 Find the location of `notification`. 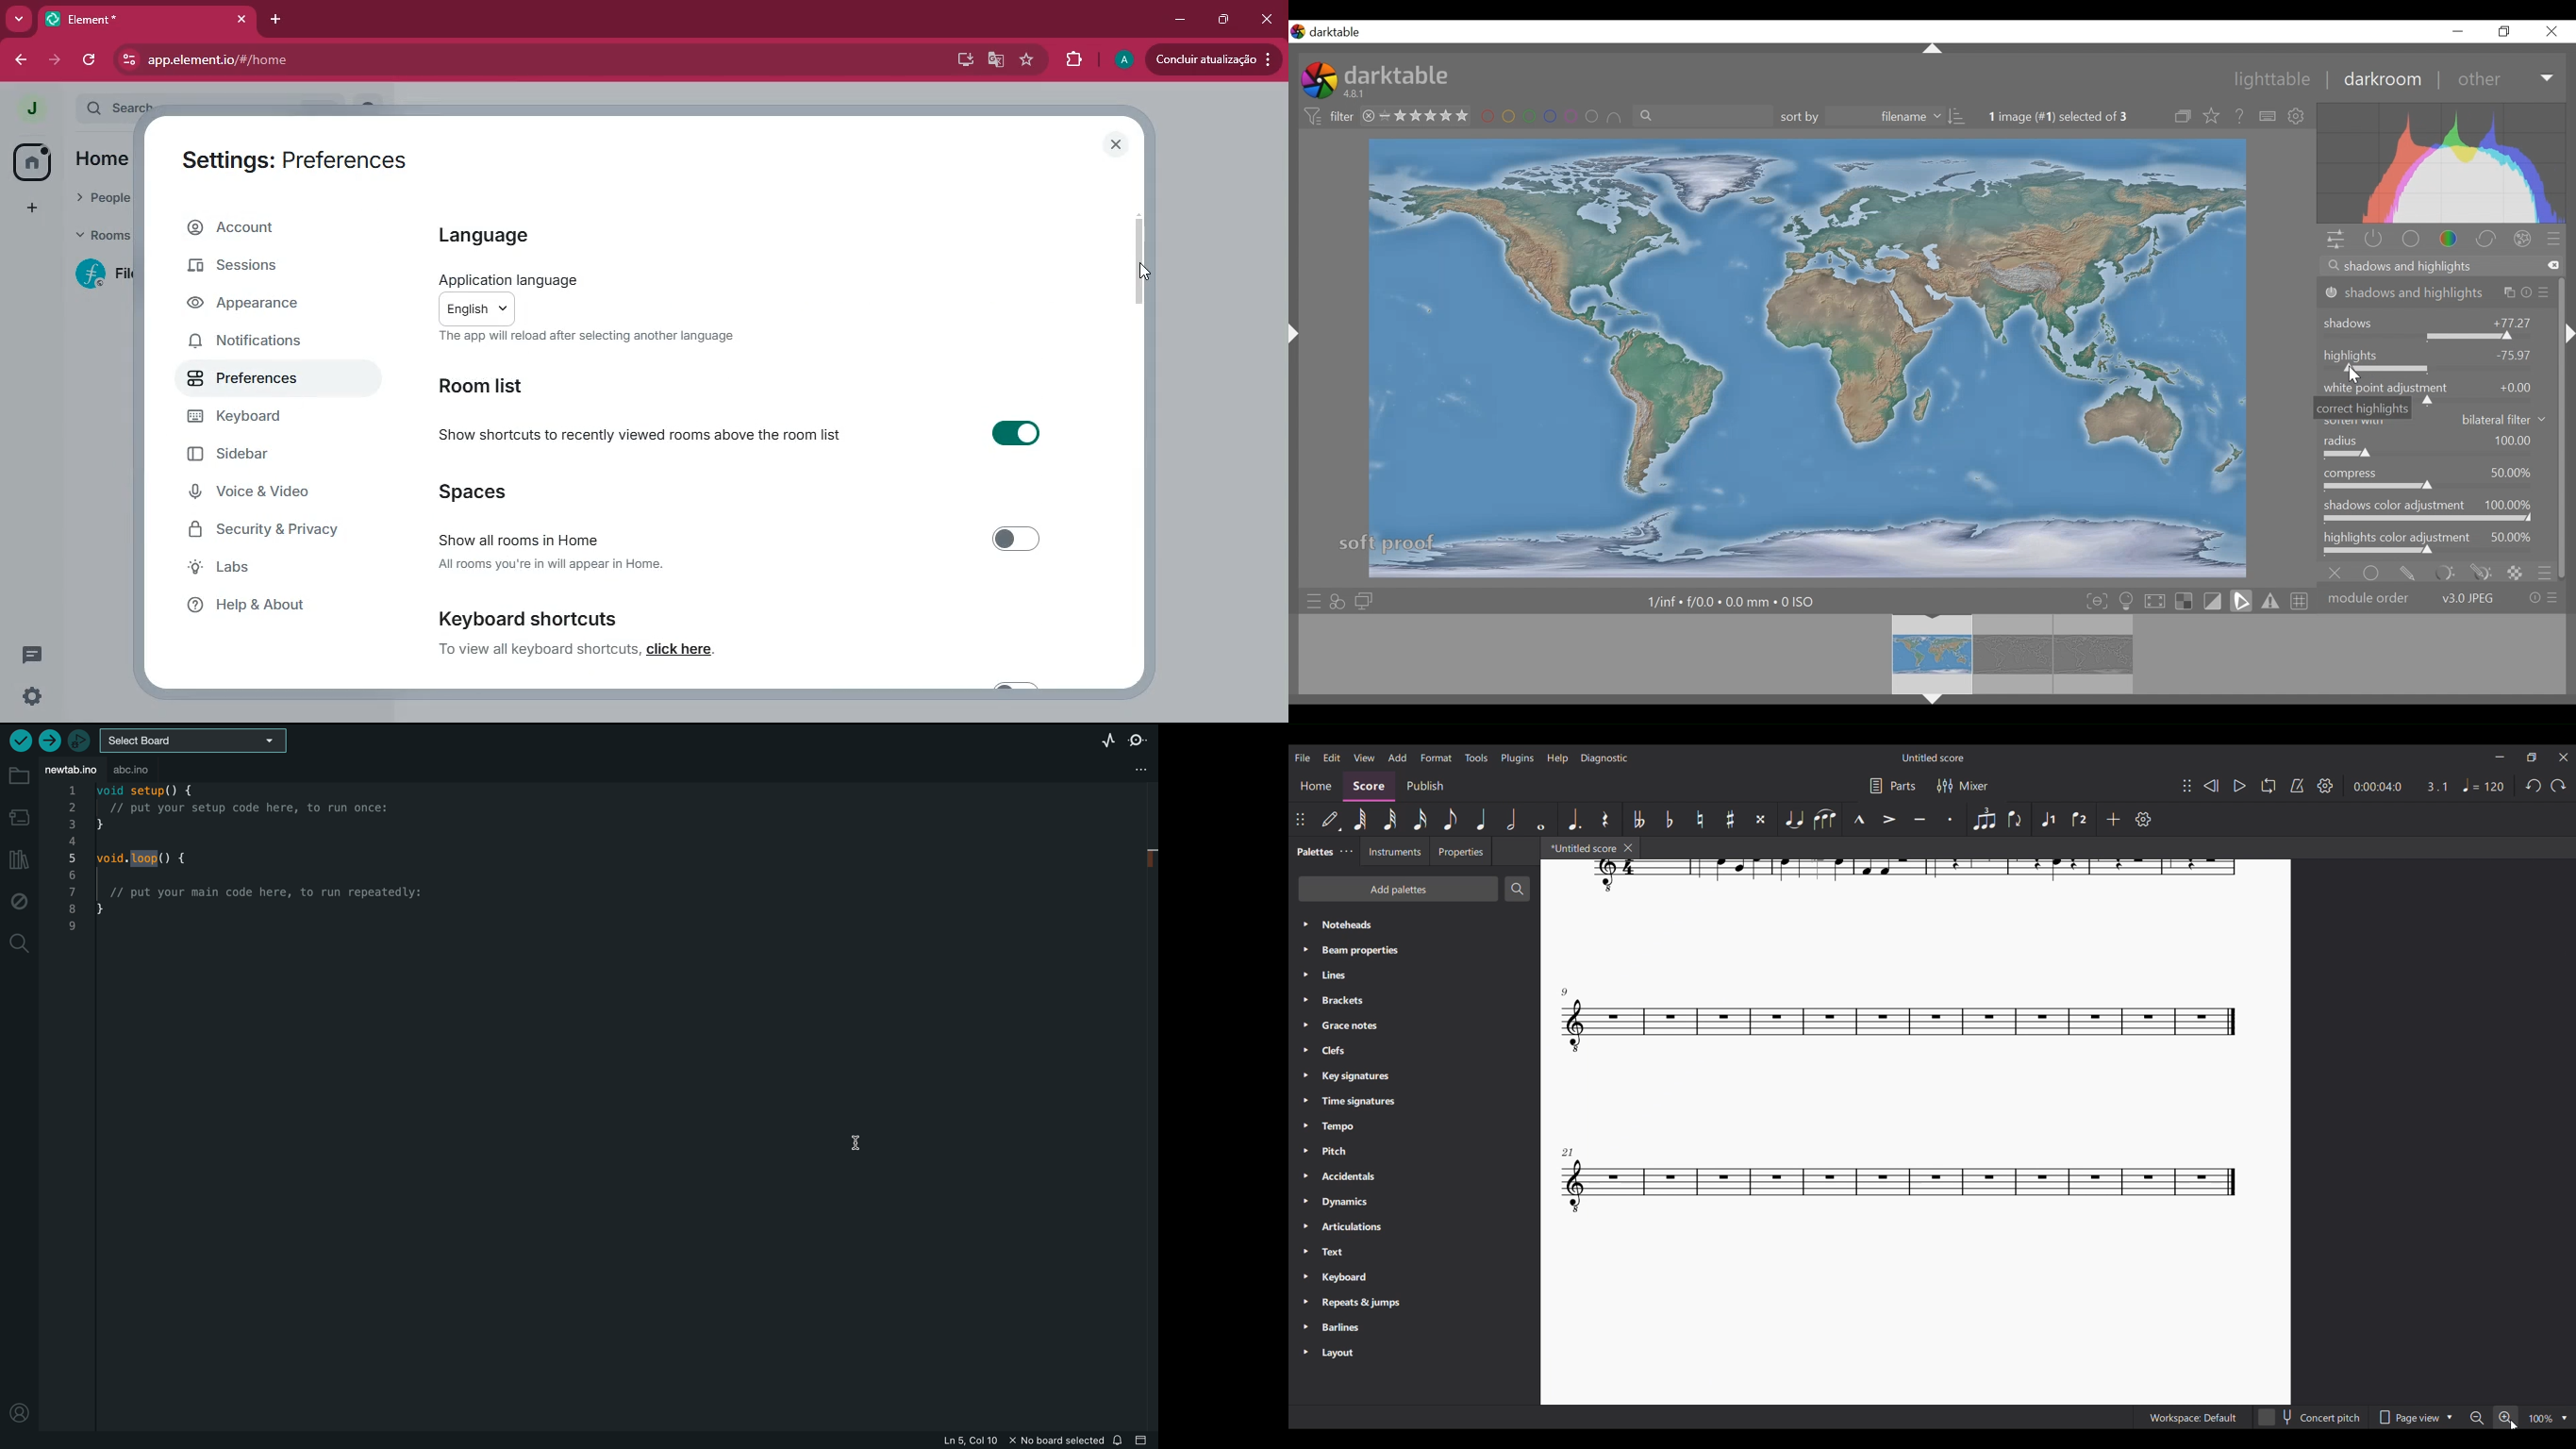

notification is located at coordinates (1121, 1441).